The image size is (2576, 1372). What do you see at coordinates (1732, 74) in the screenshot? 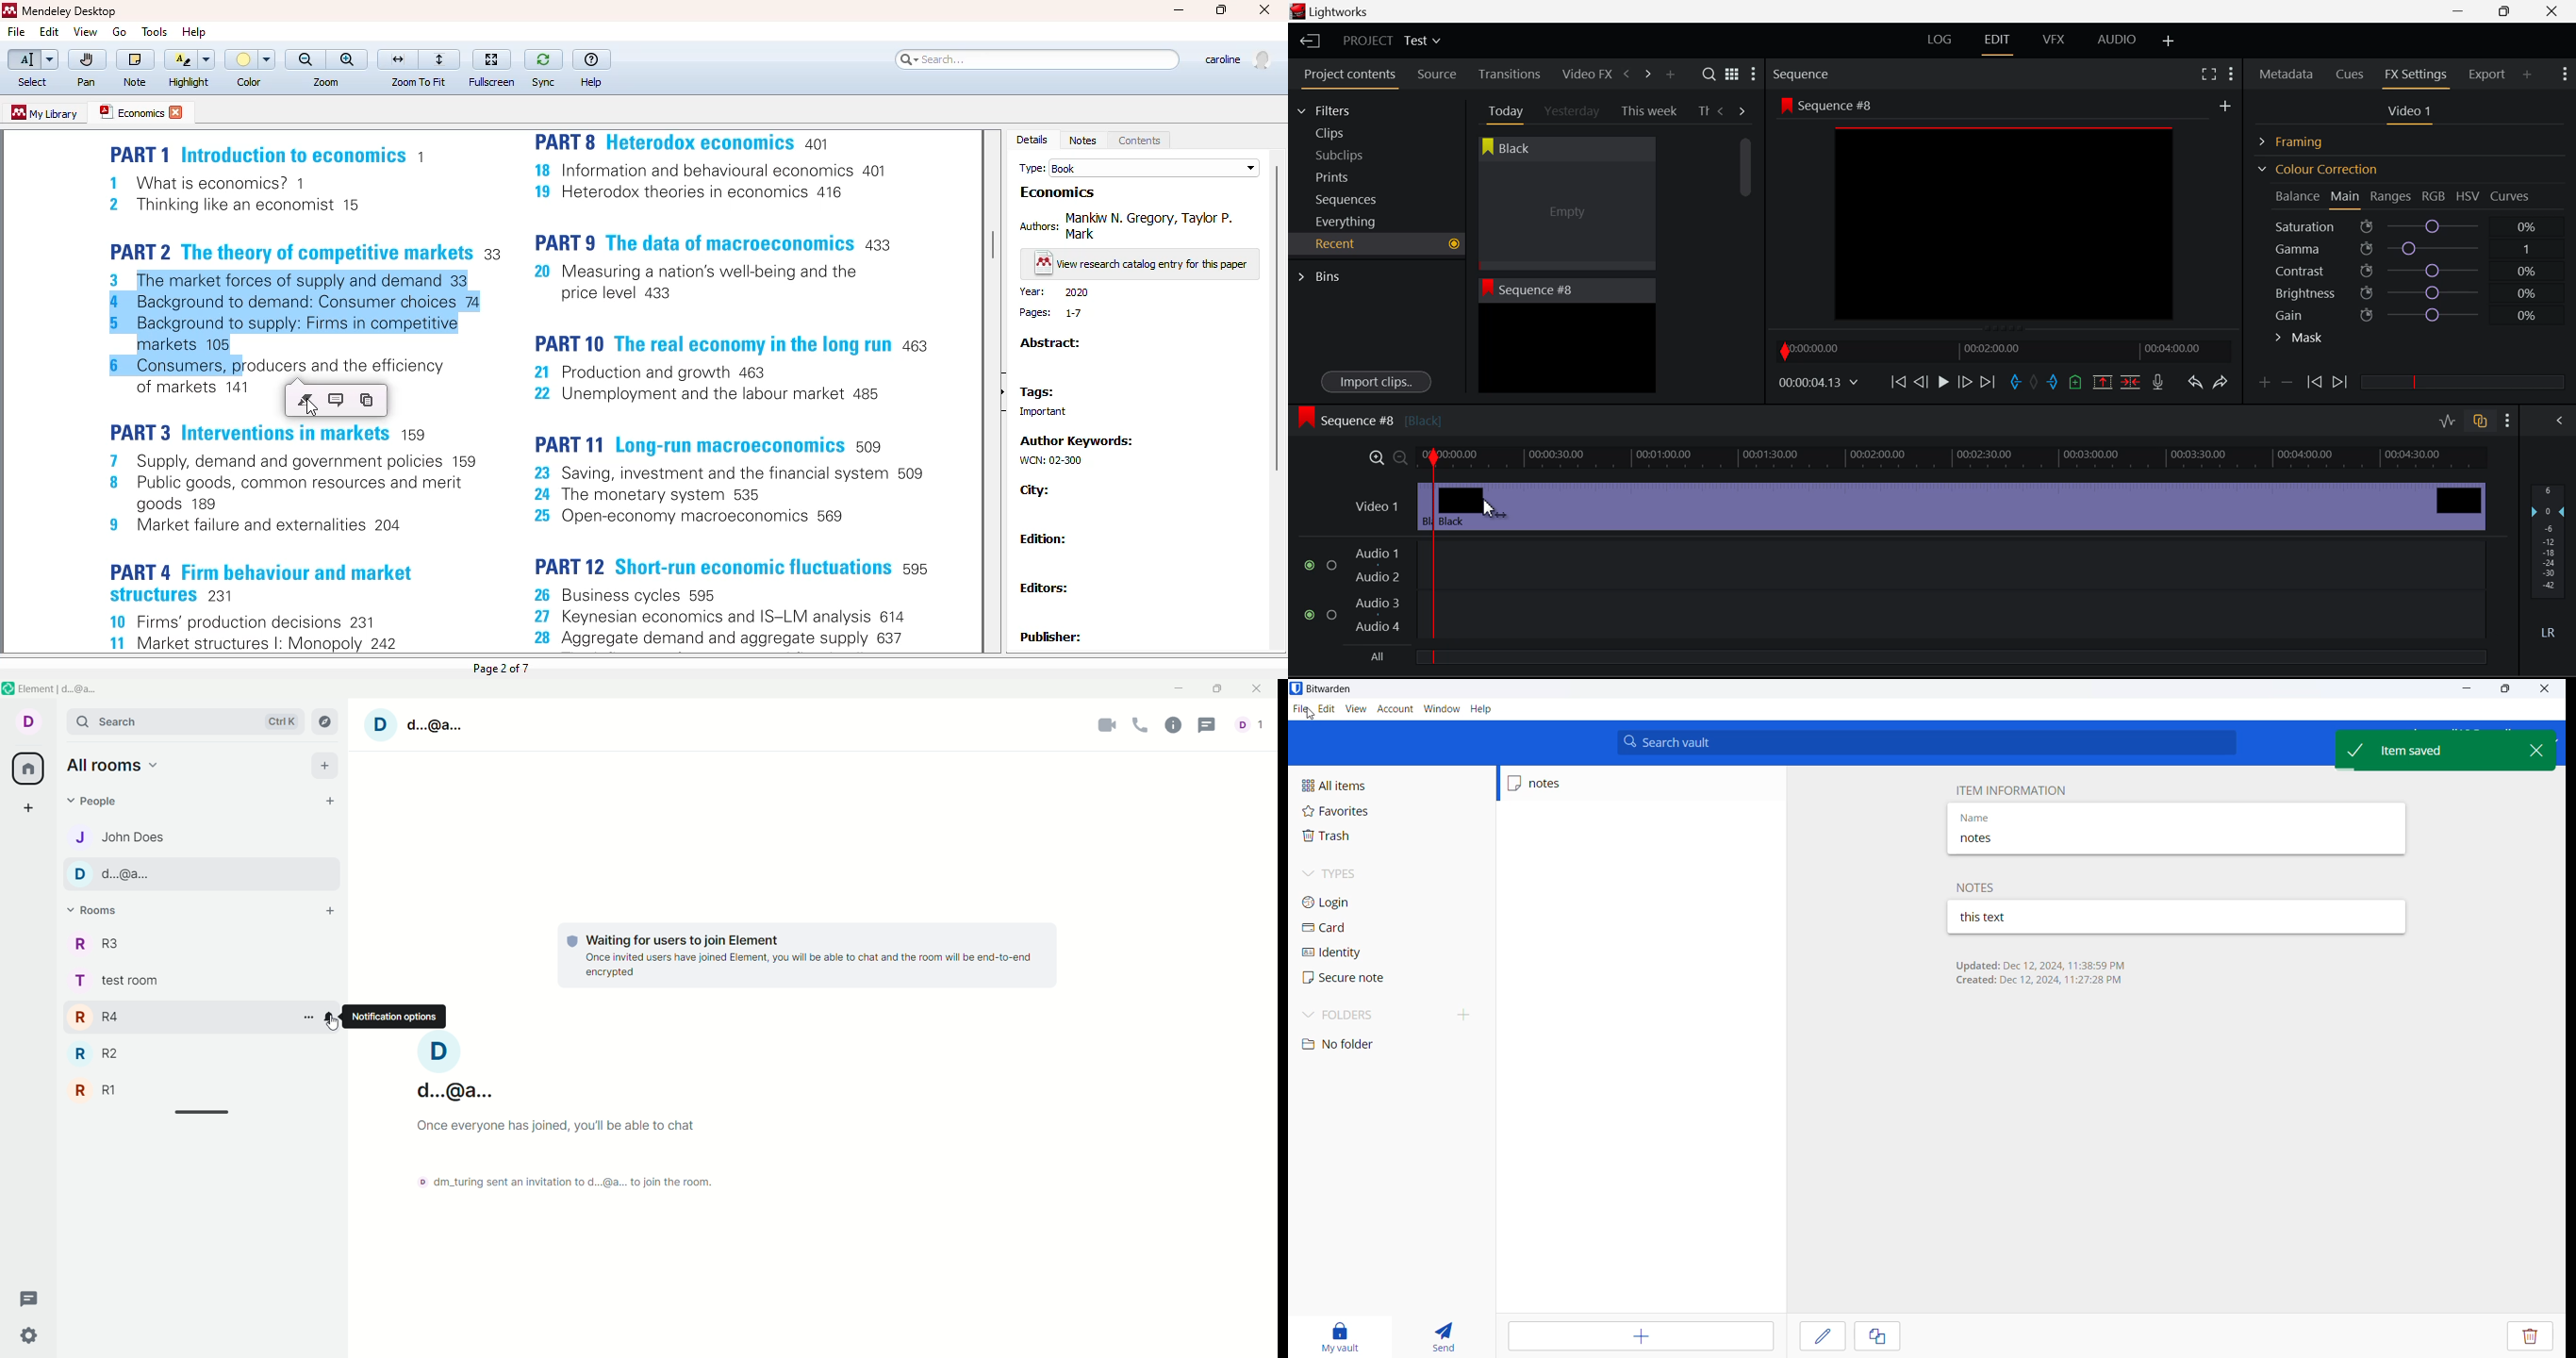
I see `Toggle list and title view` at bounding box center [1732, 74].